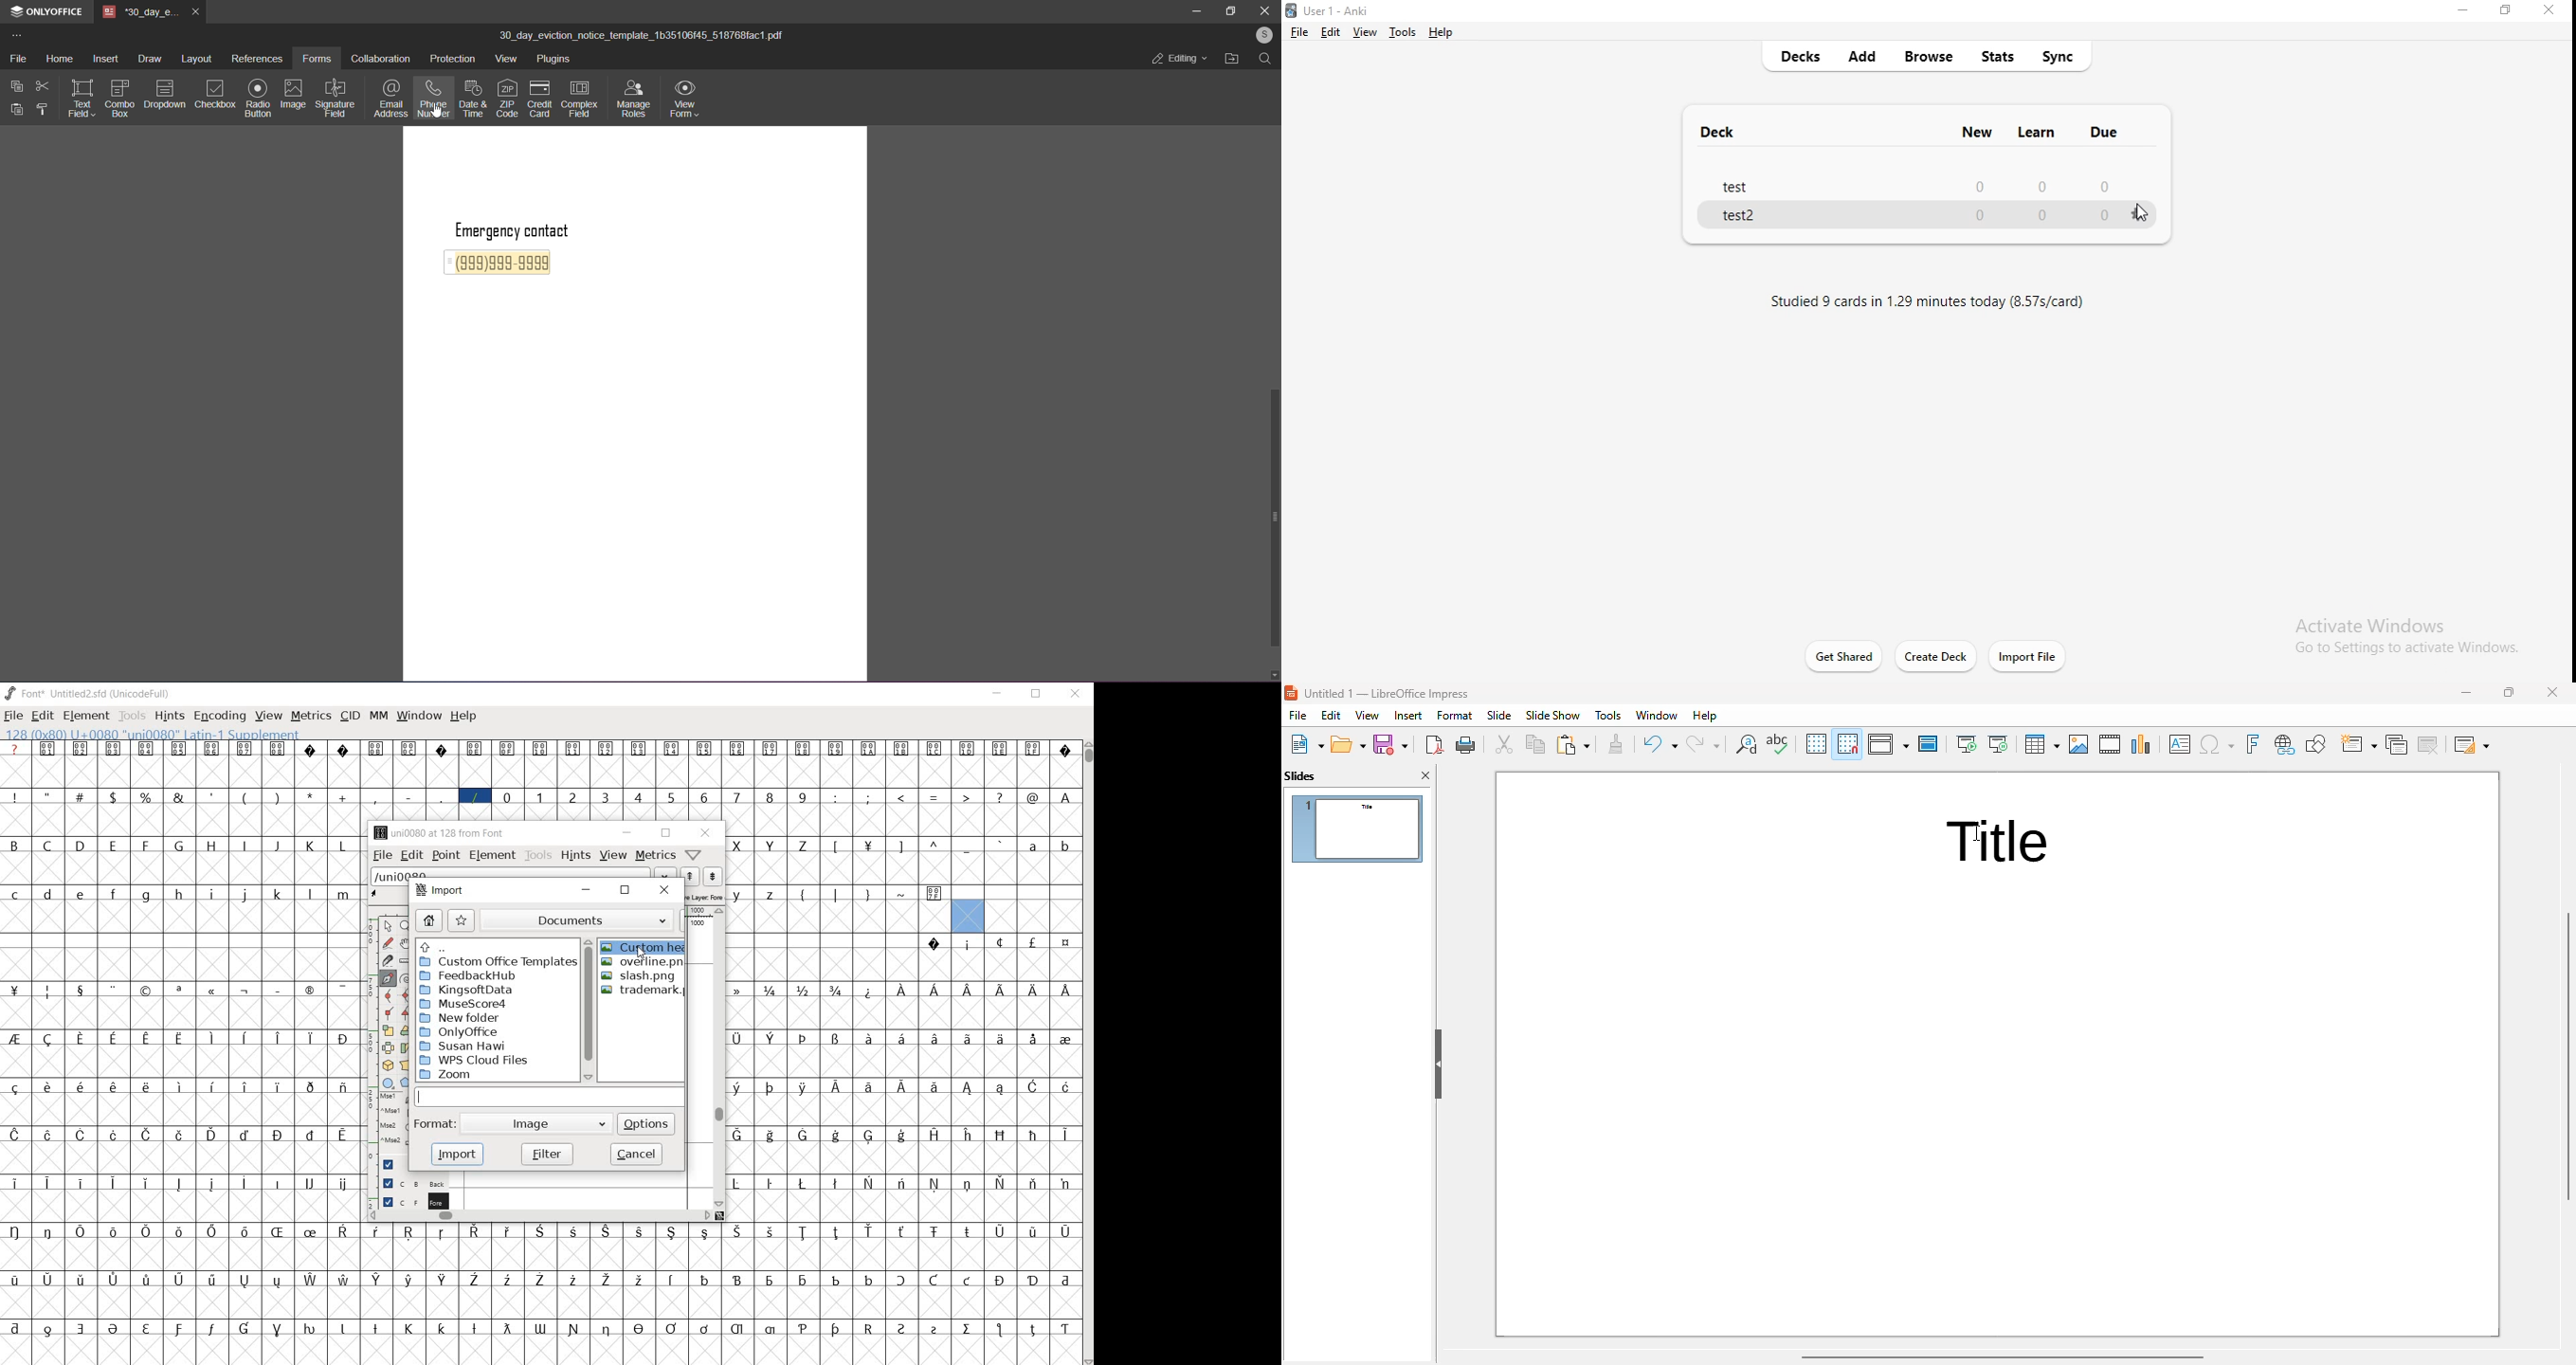  Describe the element at coordinates (901, 1183) in the screenshot. I see `glyph` at that location.